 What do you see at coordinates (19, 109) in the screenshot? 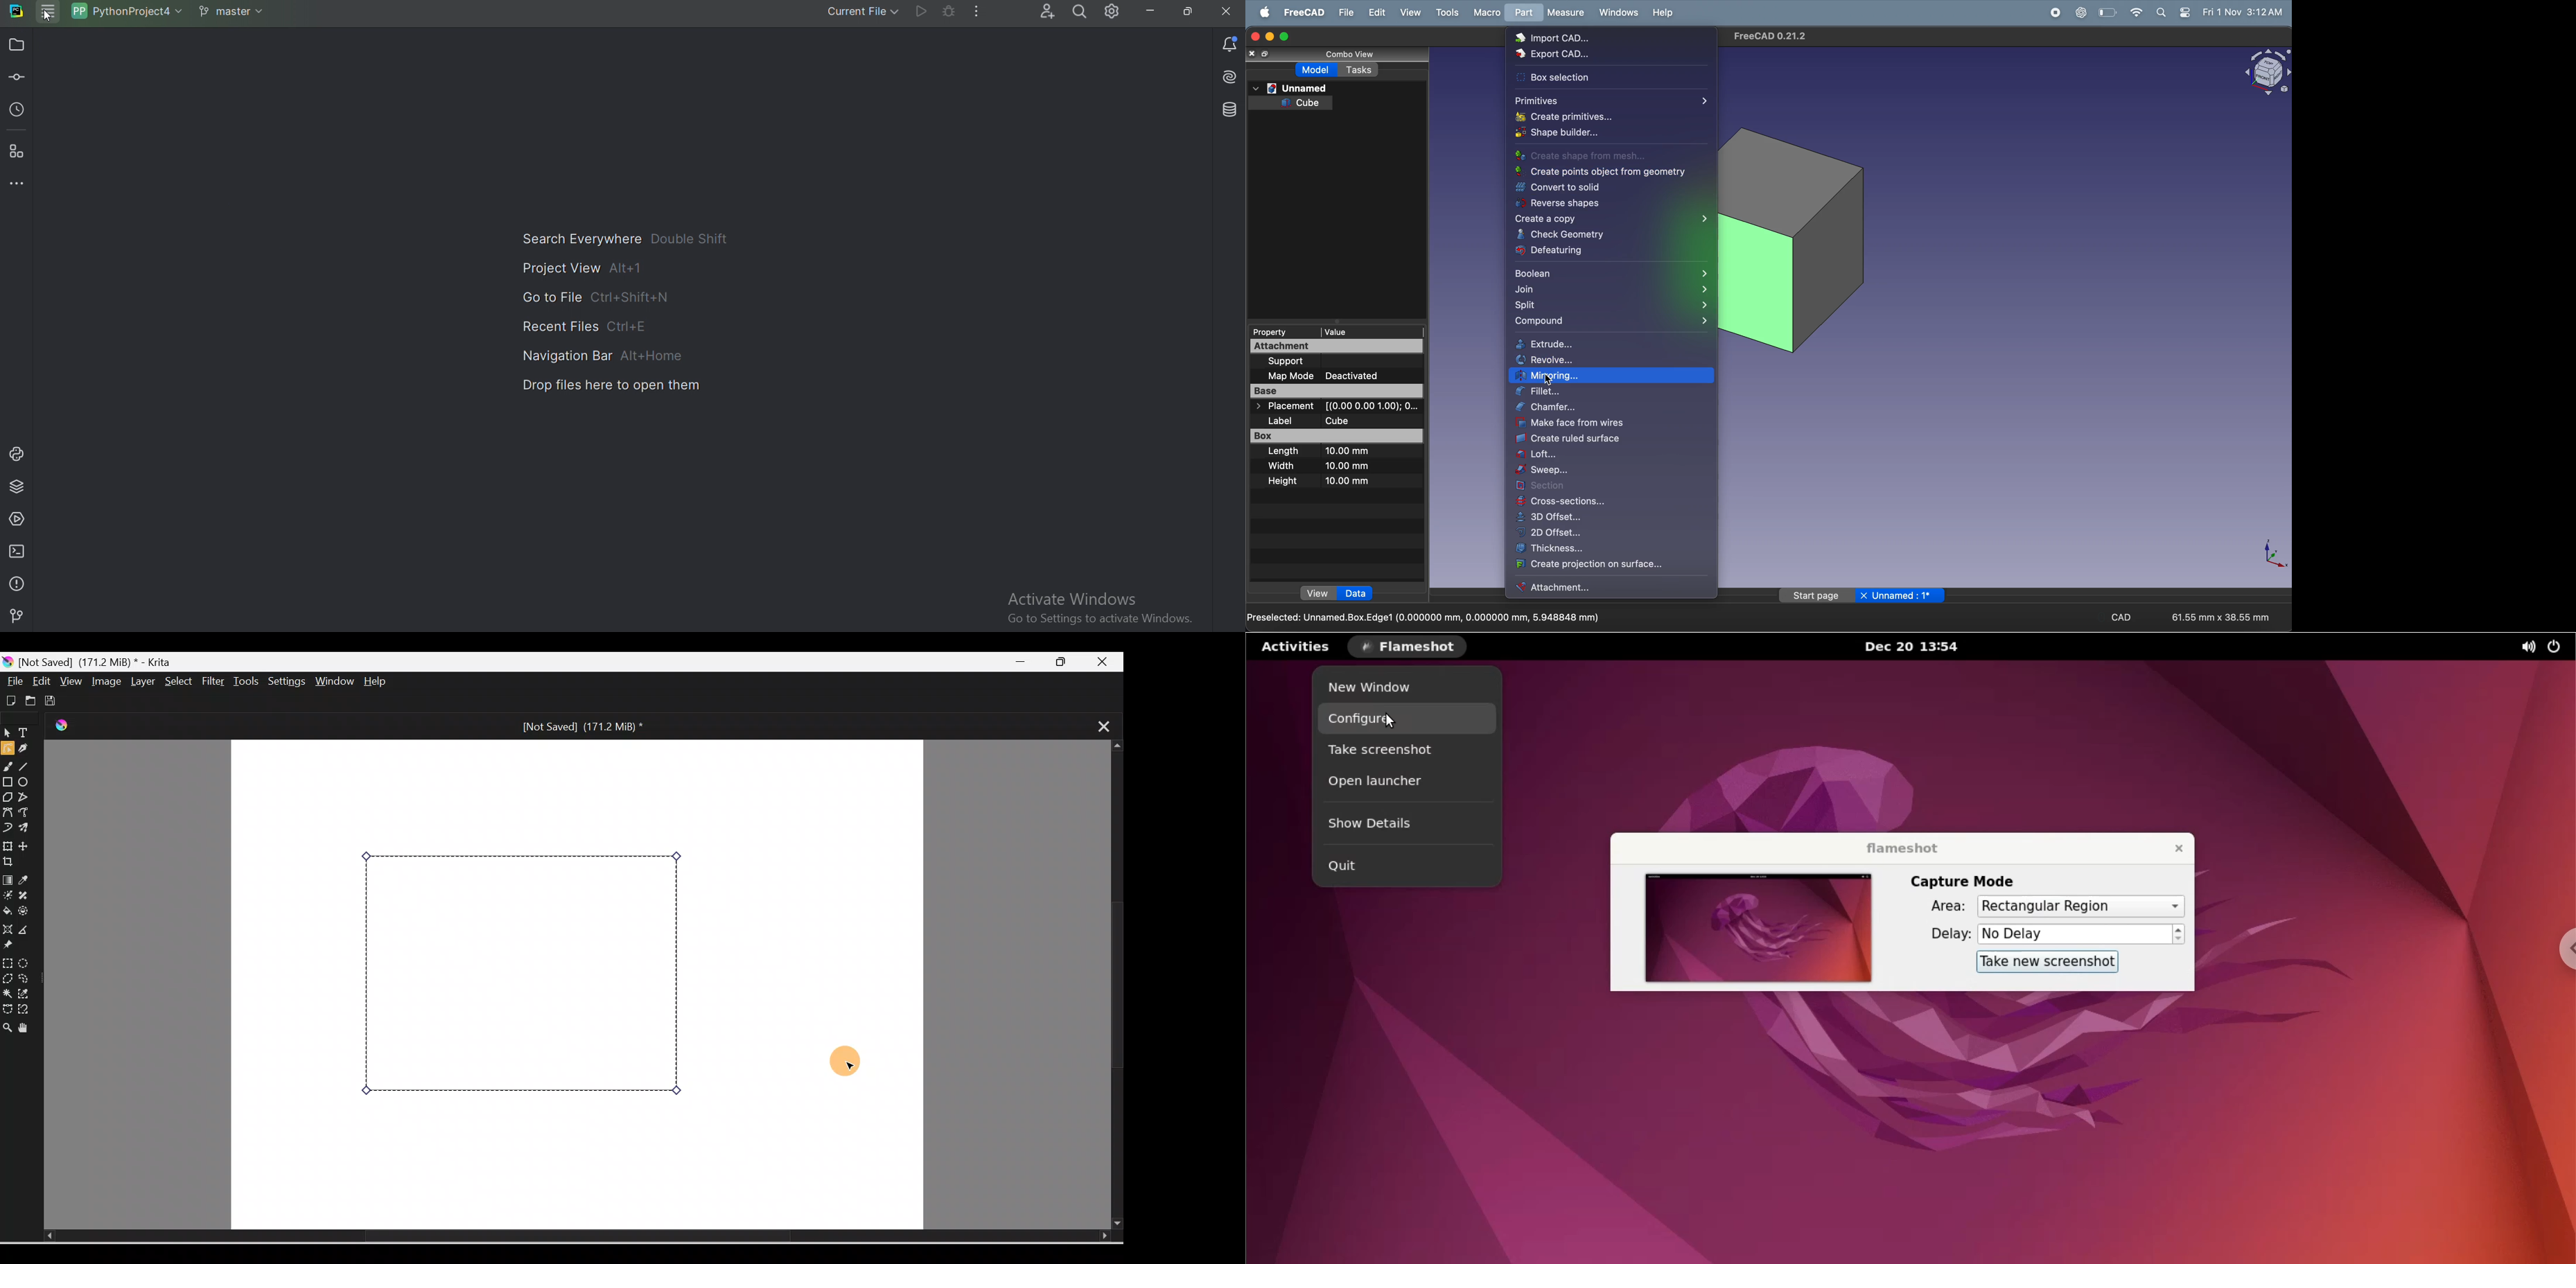
I see `Local history` at bounding box center [19, 109].